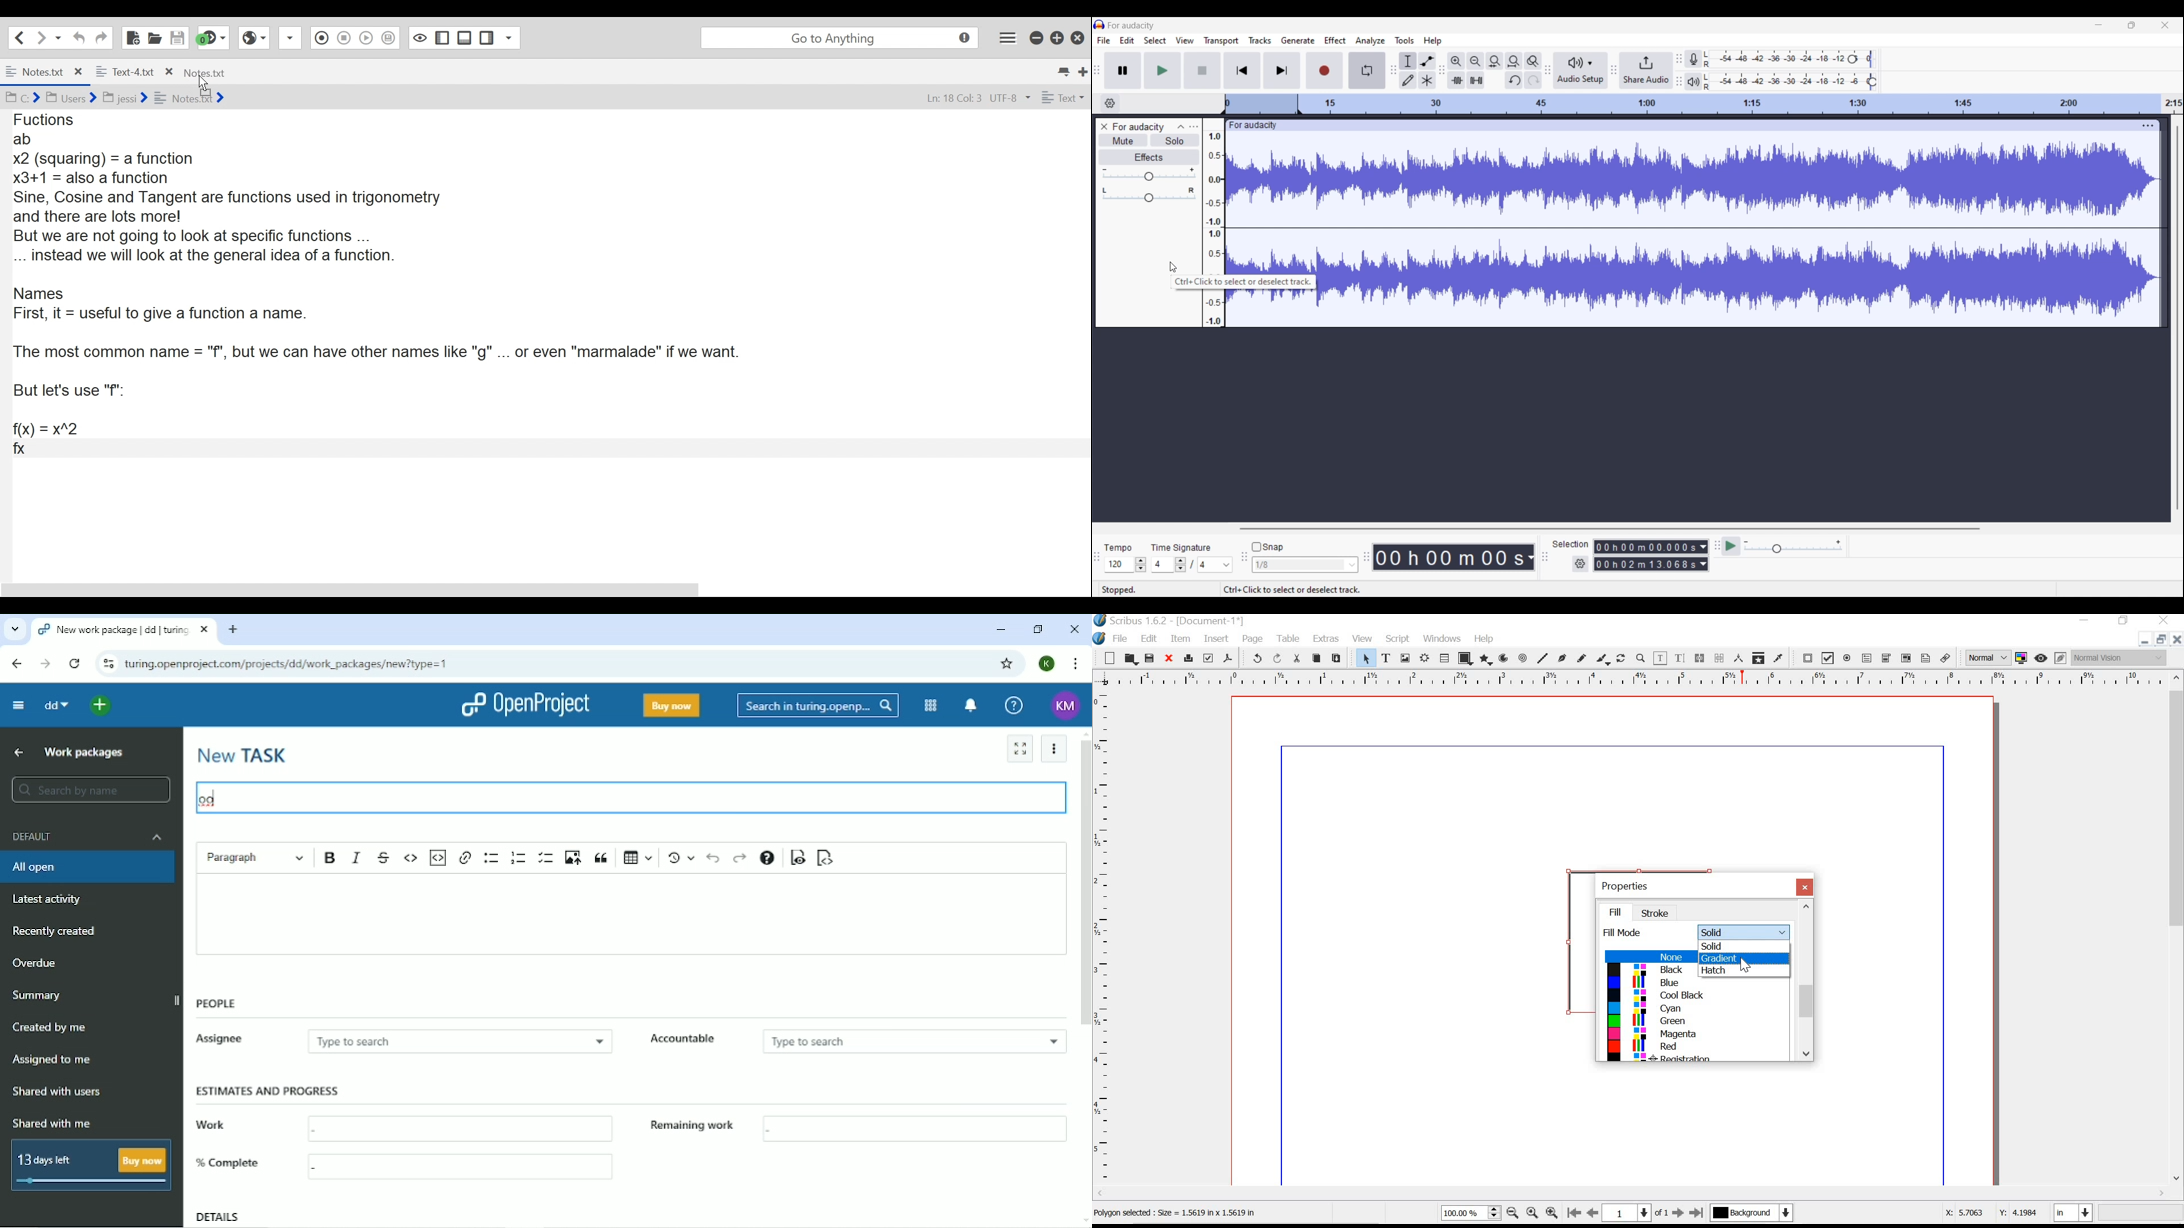 The height and width of the screenshot is (1232, 2184). Describe the element at coordinates (1155, 41) in the screenshot. I see `Select menu` at that location.